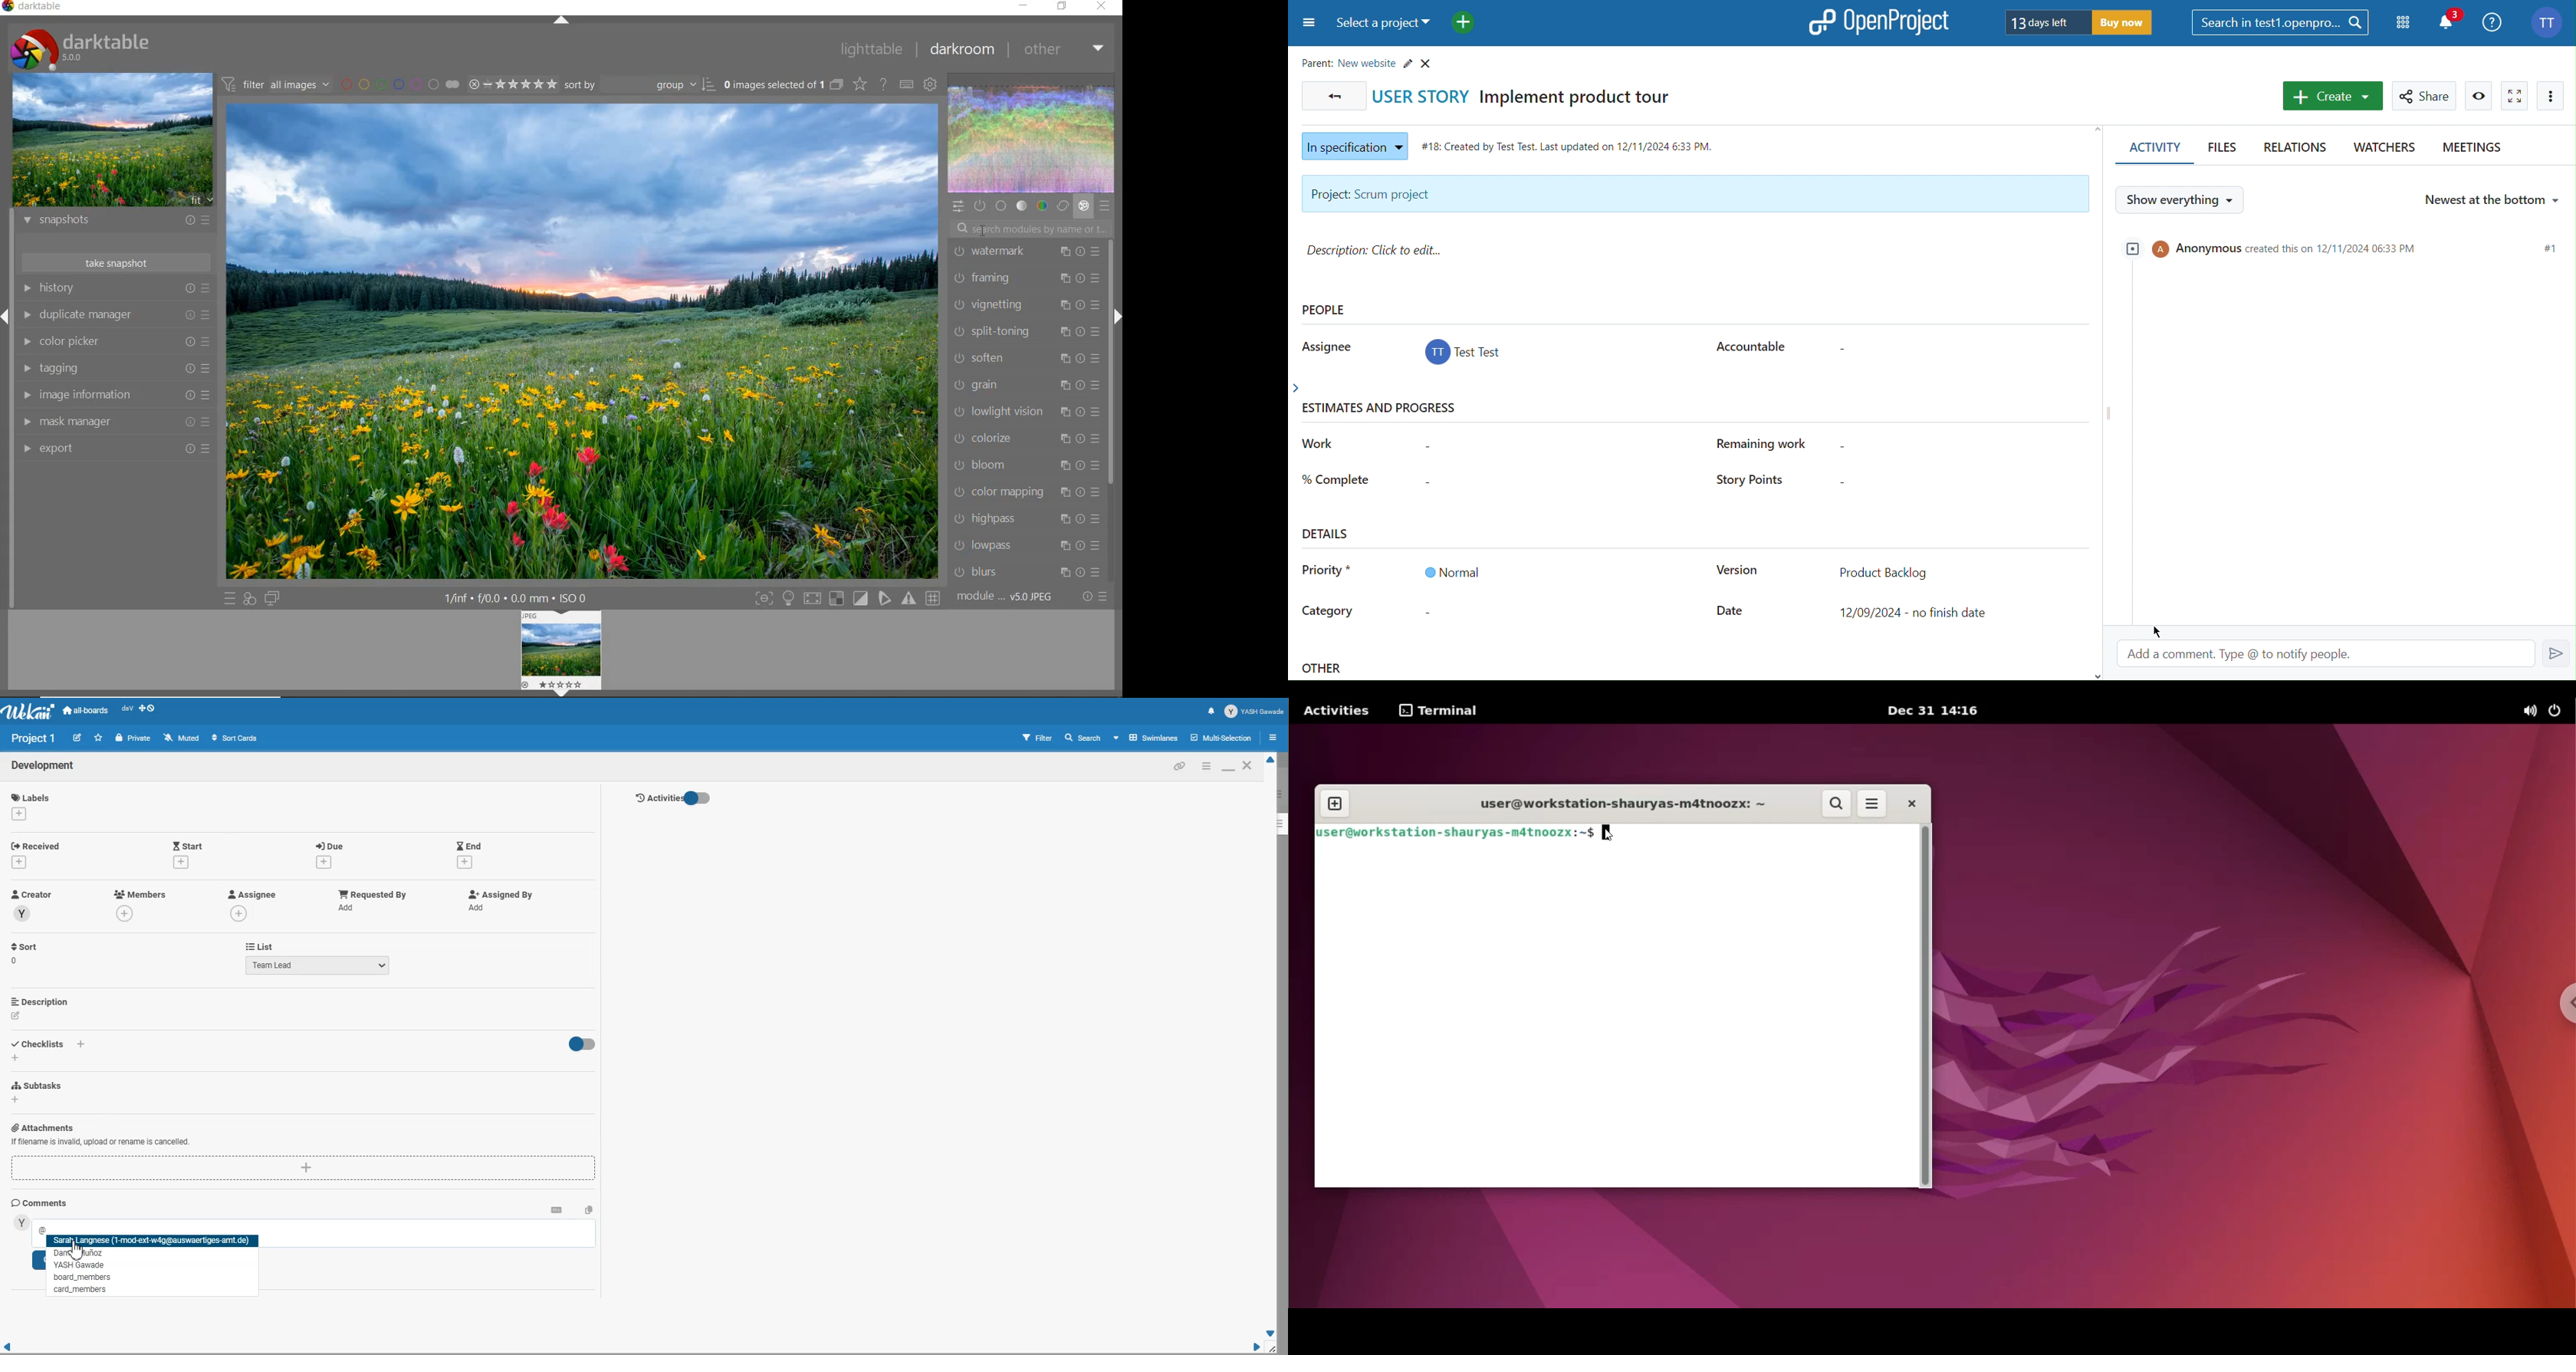 This screenshot has width=2576, height=1372. I want to click on Notification, so click(1211, 711).